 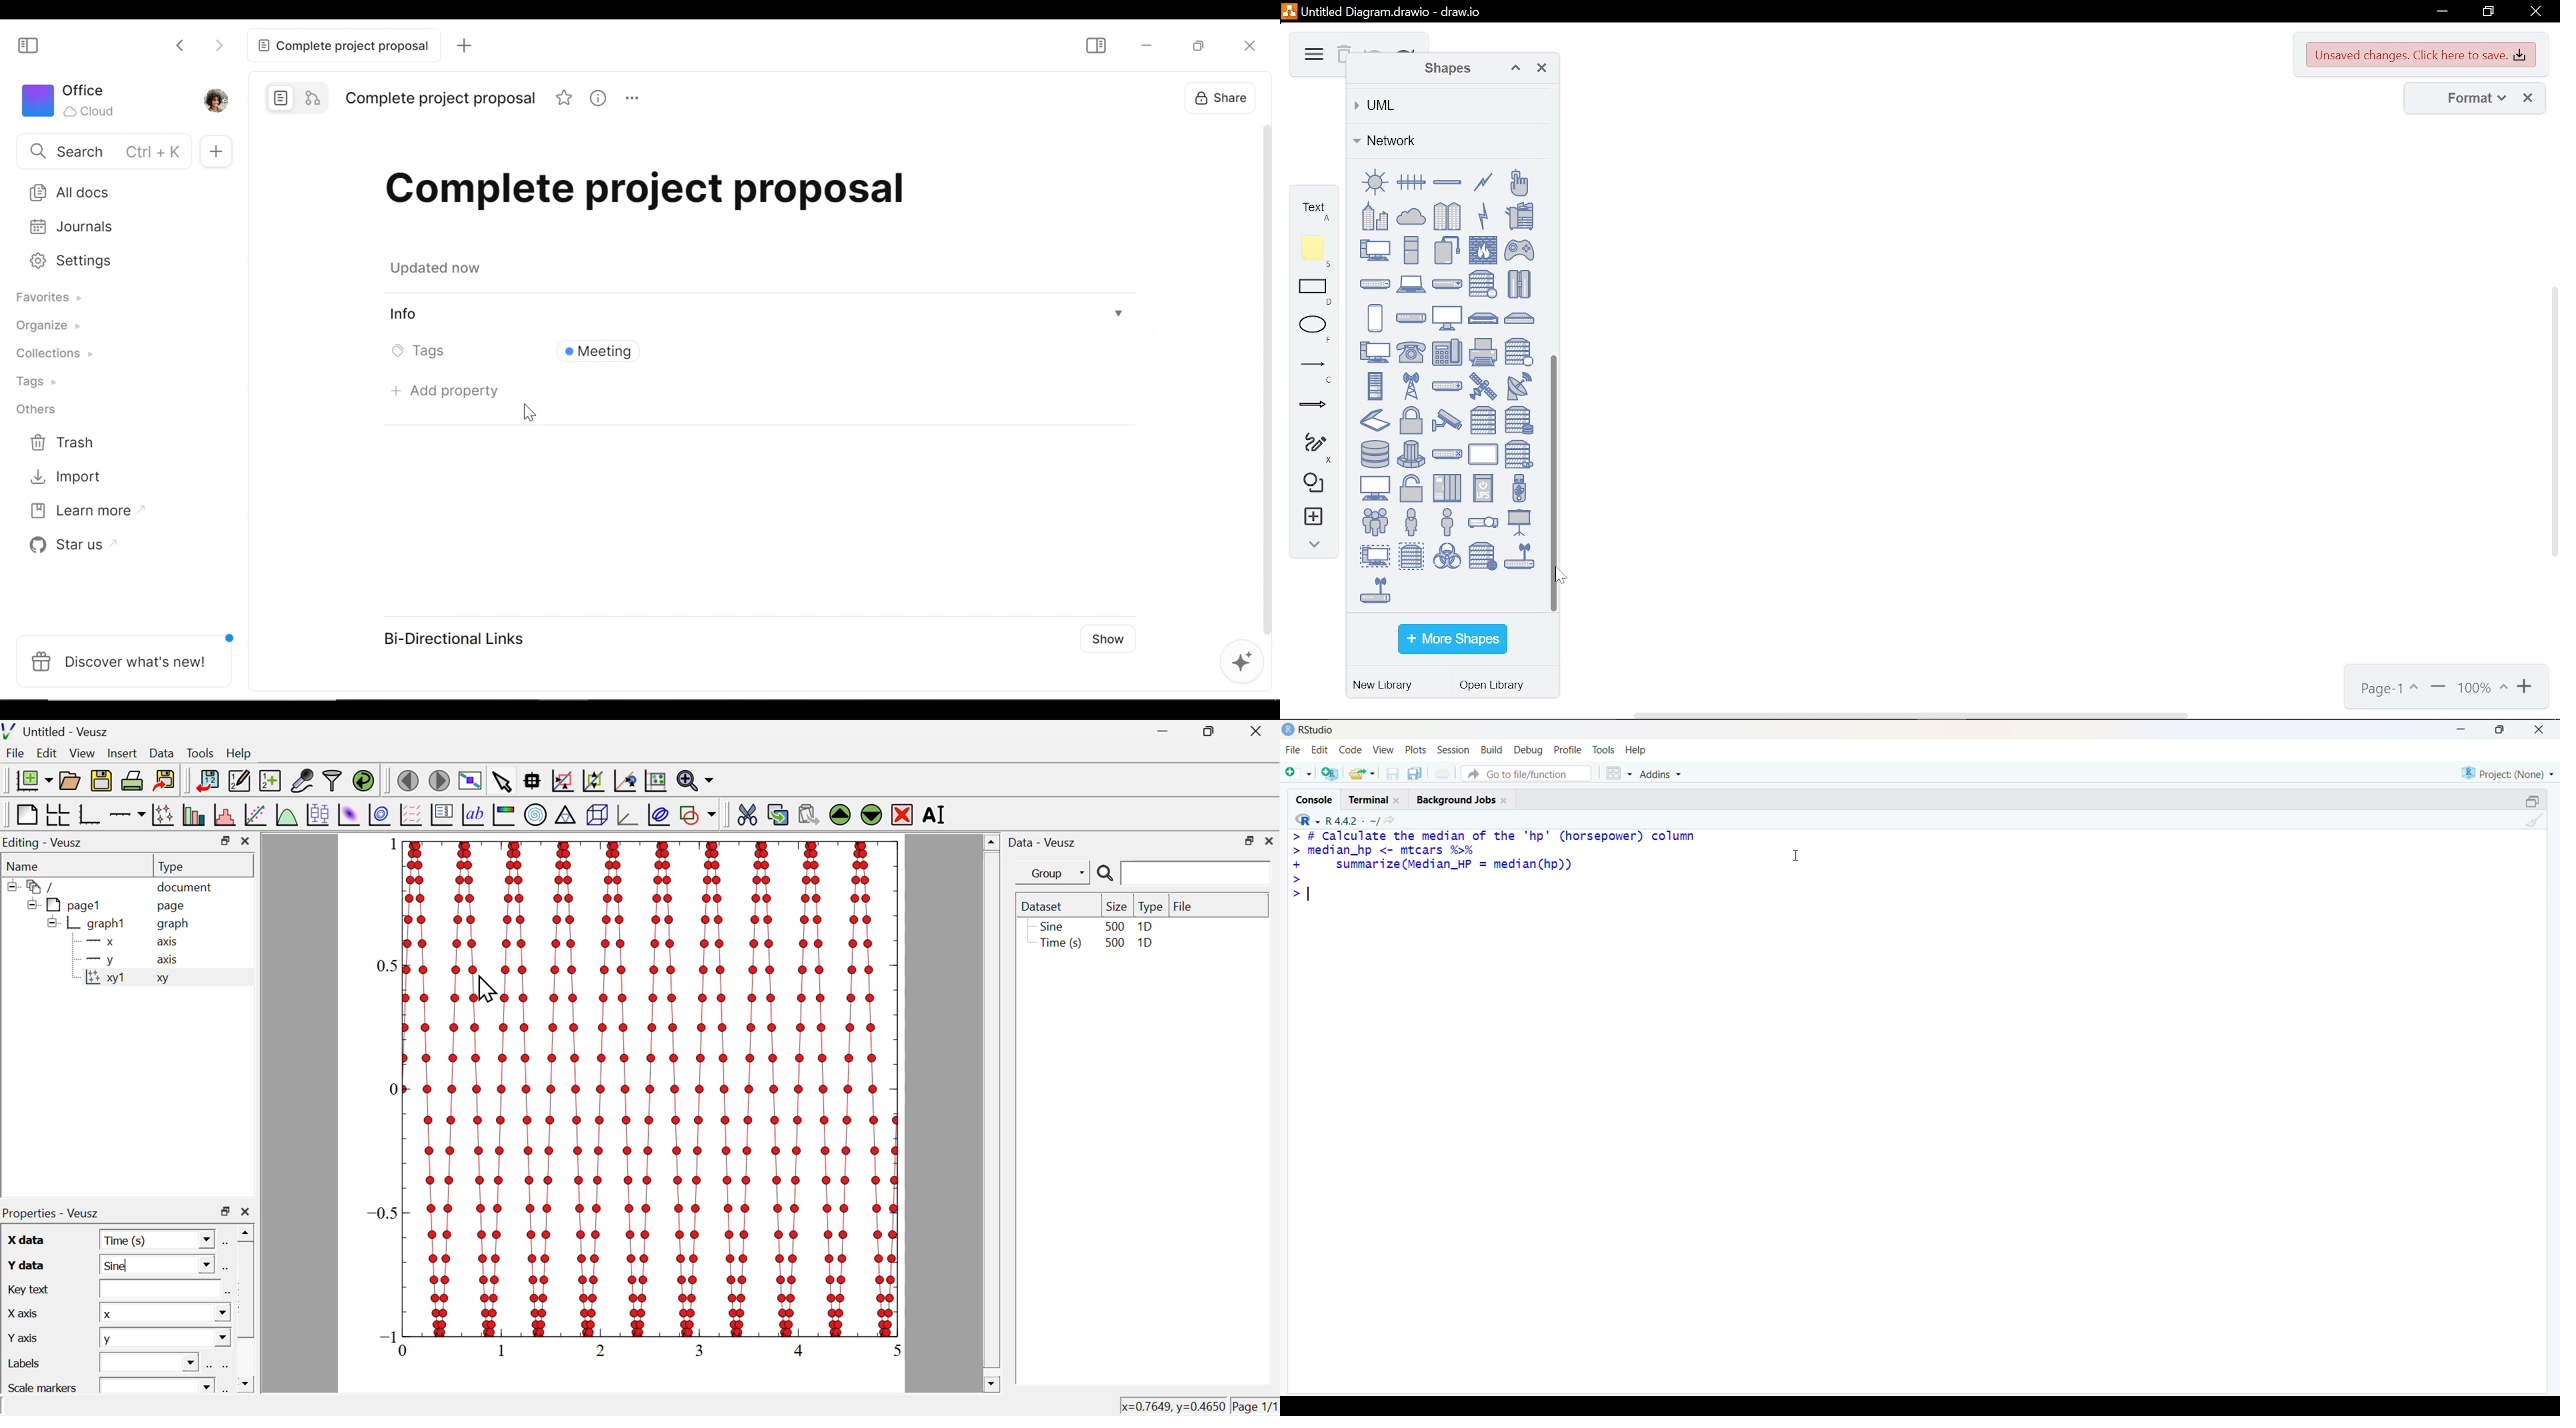 What do you see at coordinates (1519, 522) in the screenshot?
I see `video projector screen` at bounding box center [1519, 522].